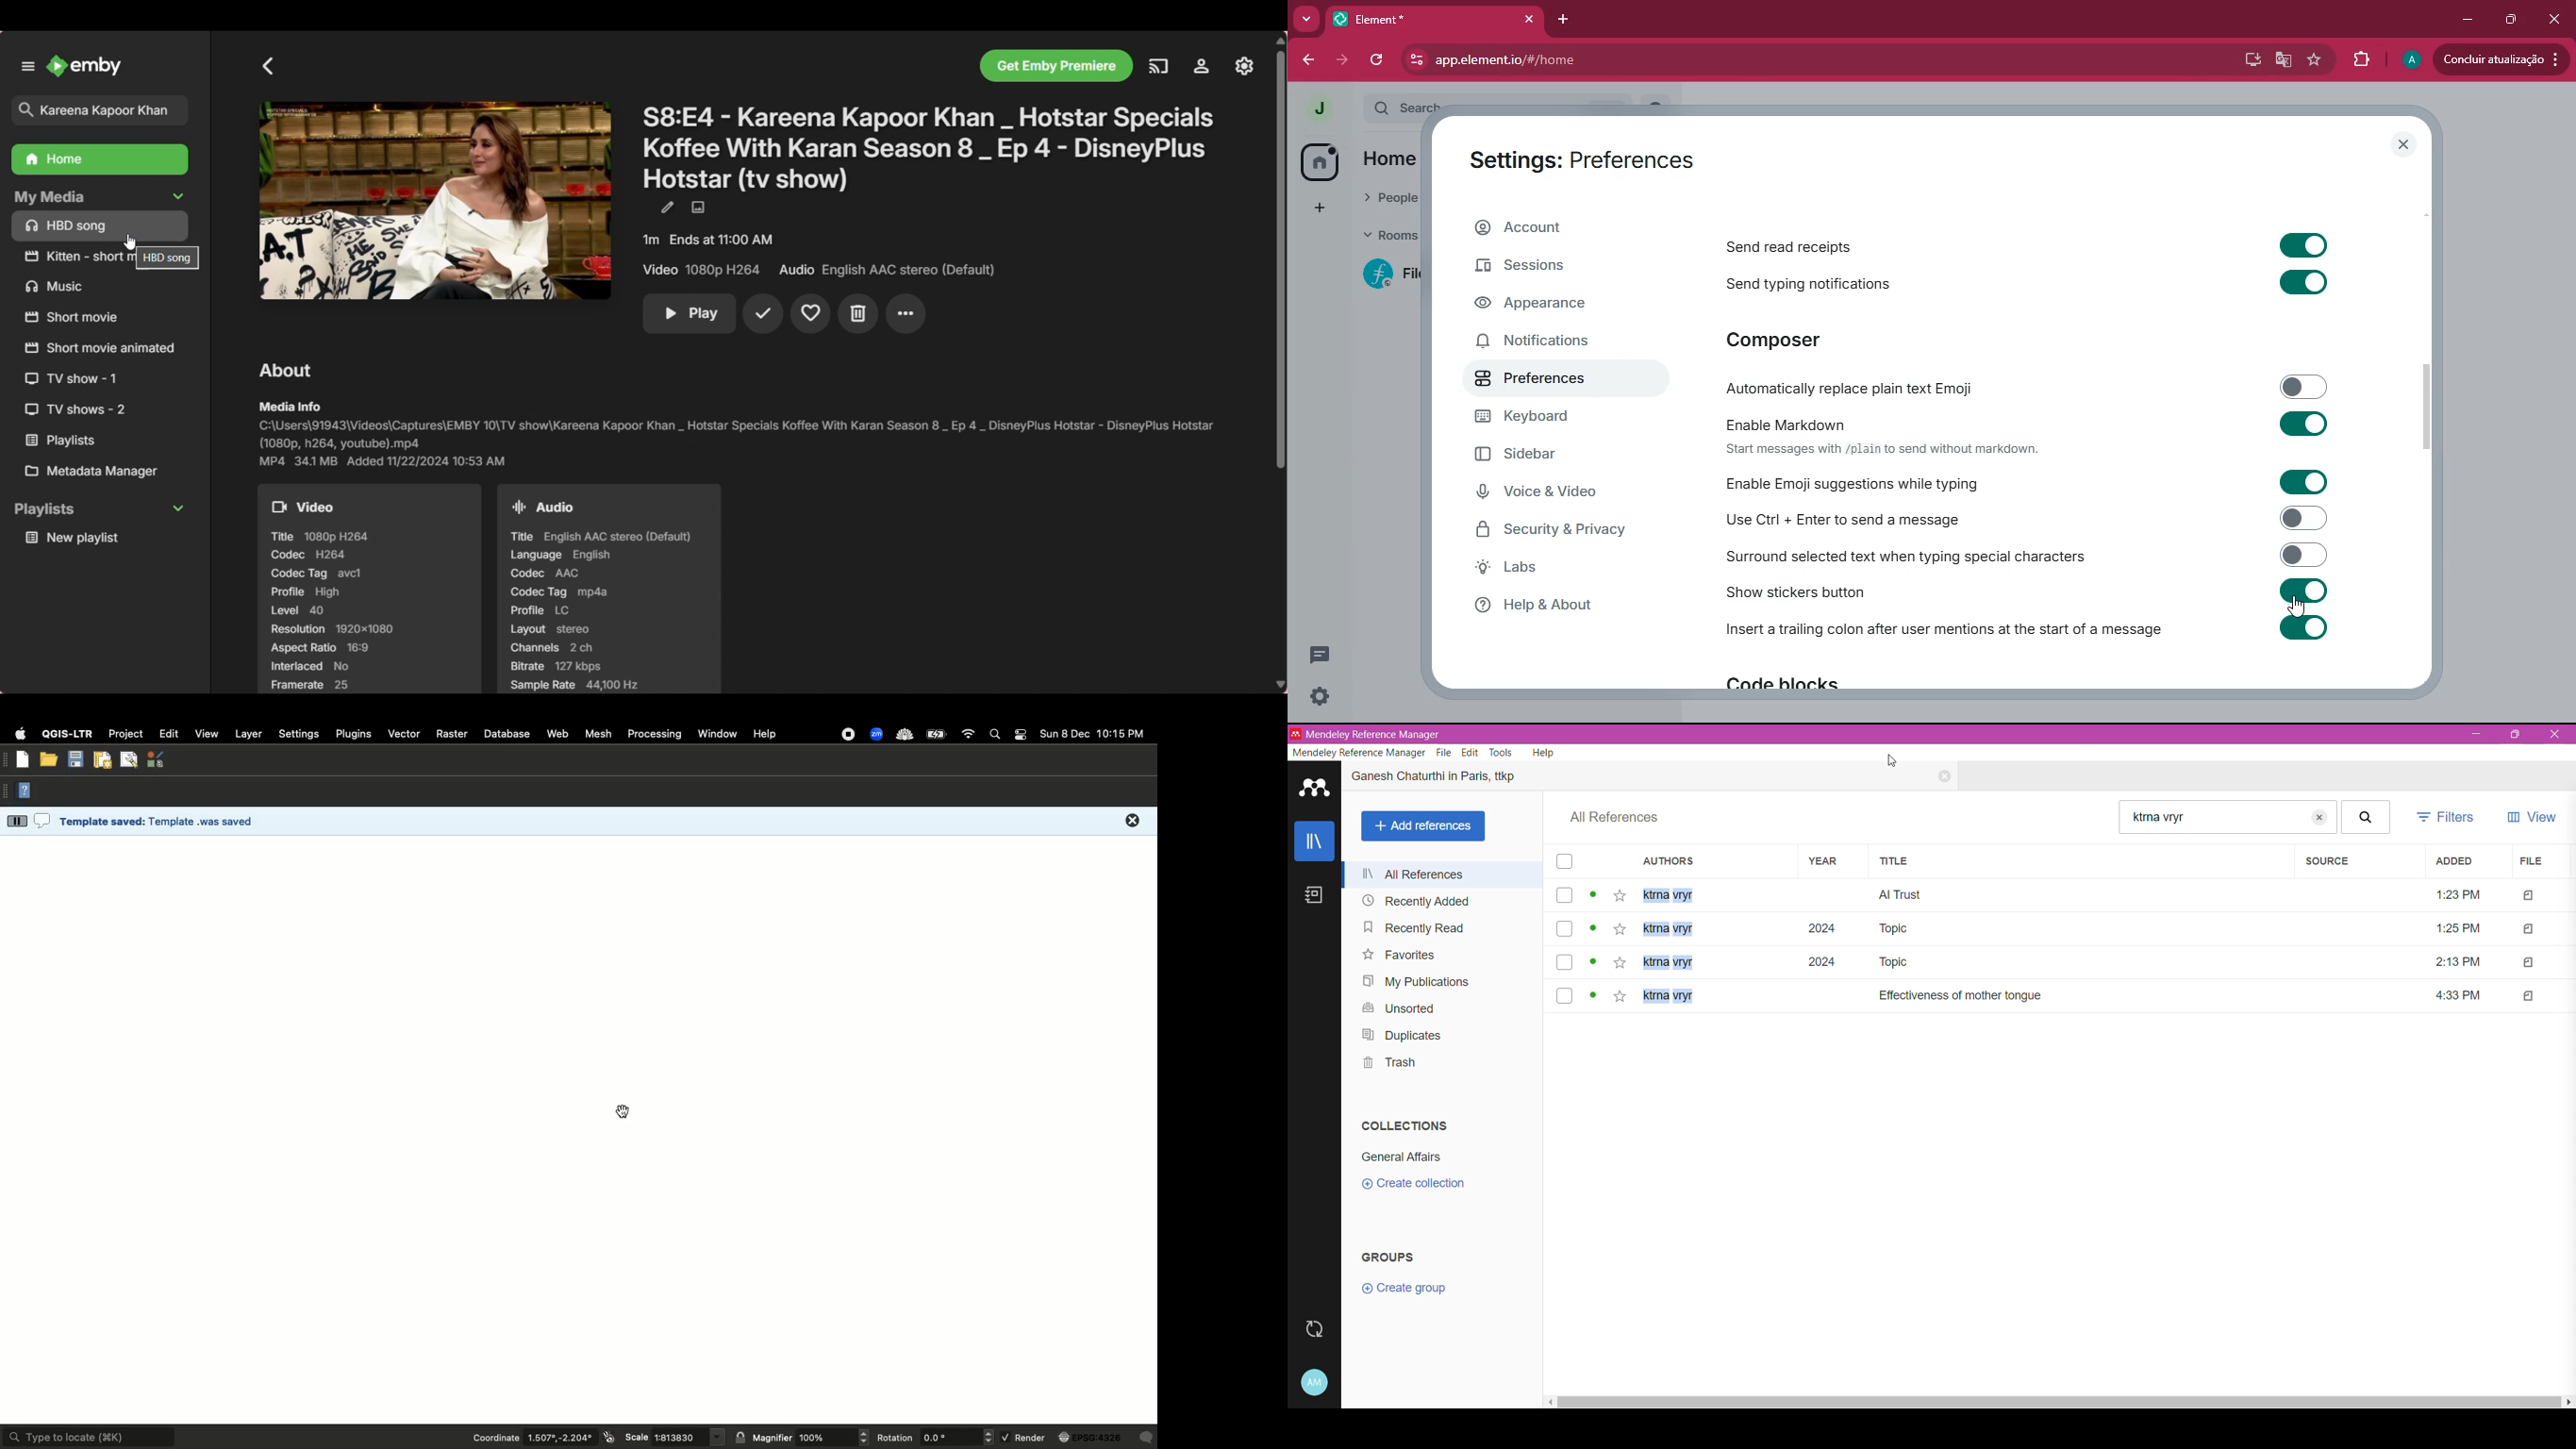 The image size is (2576, 1456). I want to click on file type, so click(2526, 929).